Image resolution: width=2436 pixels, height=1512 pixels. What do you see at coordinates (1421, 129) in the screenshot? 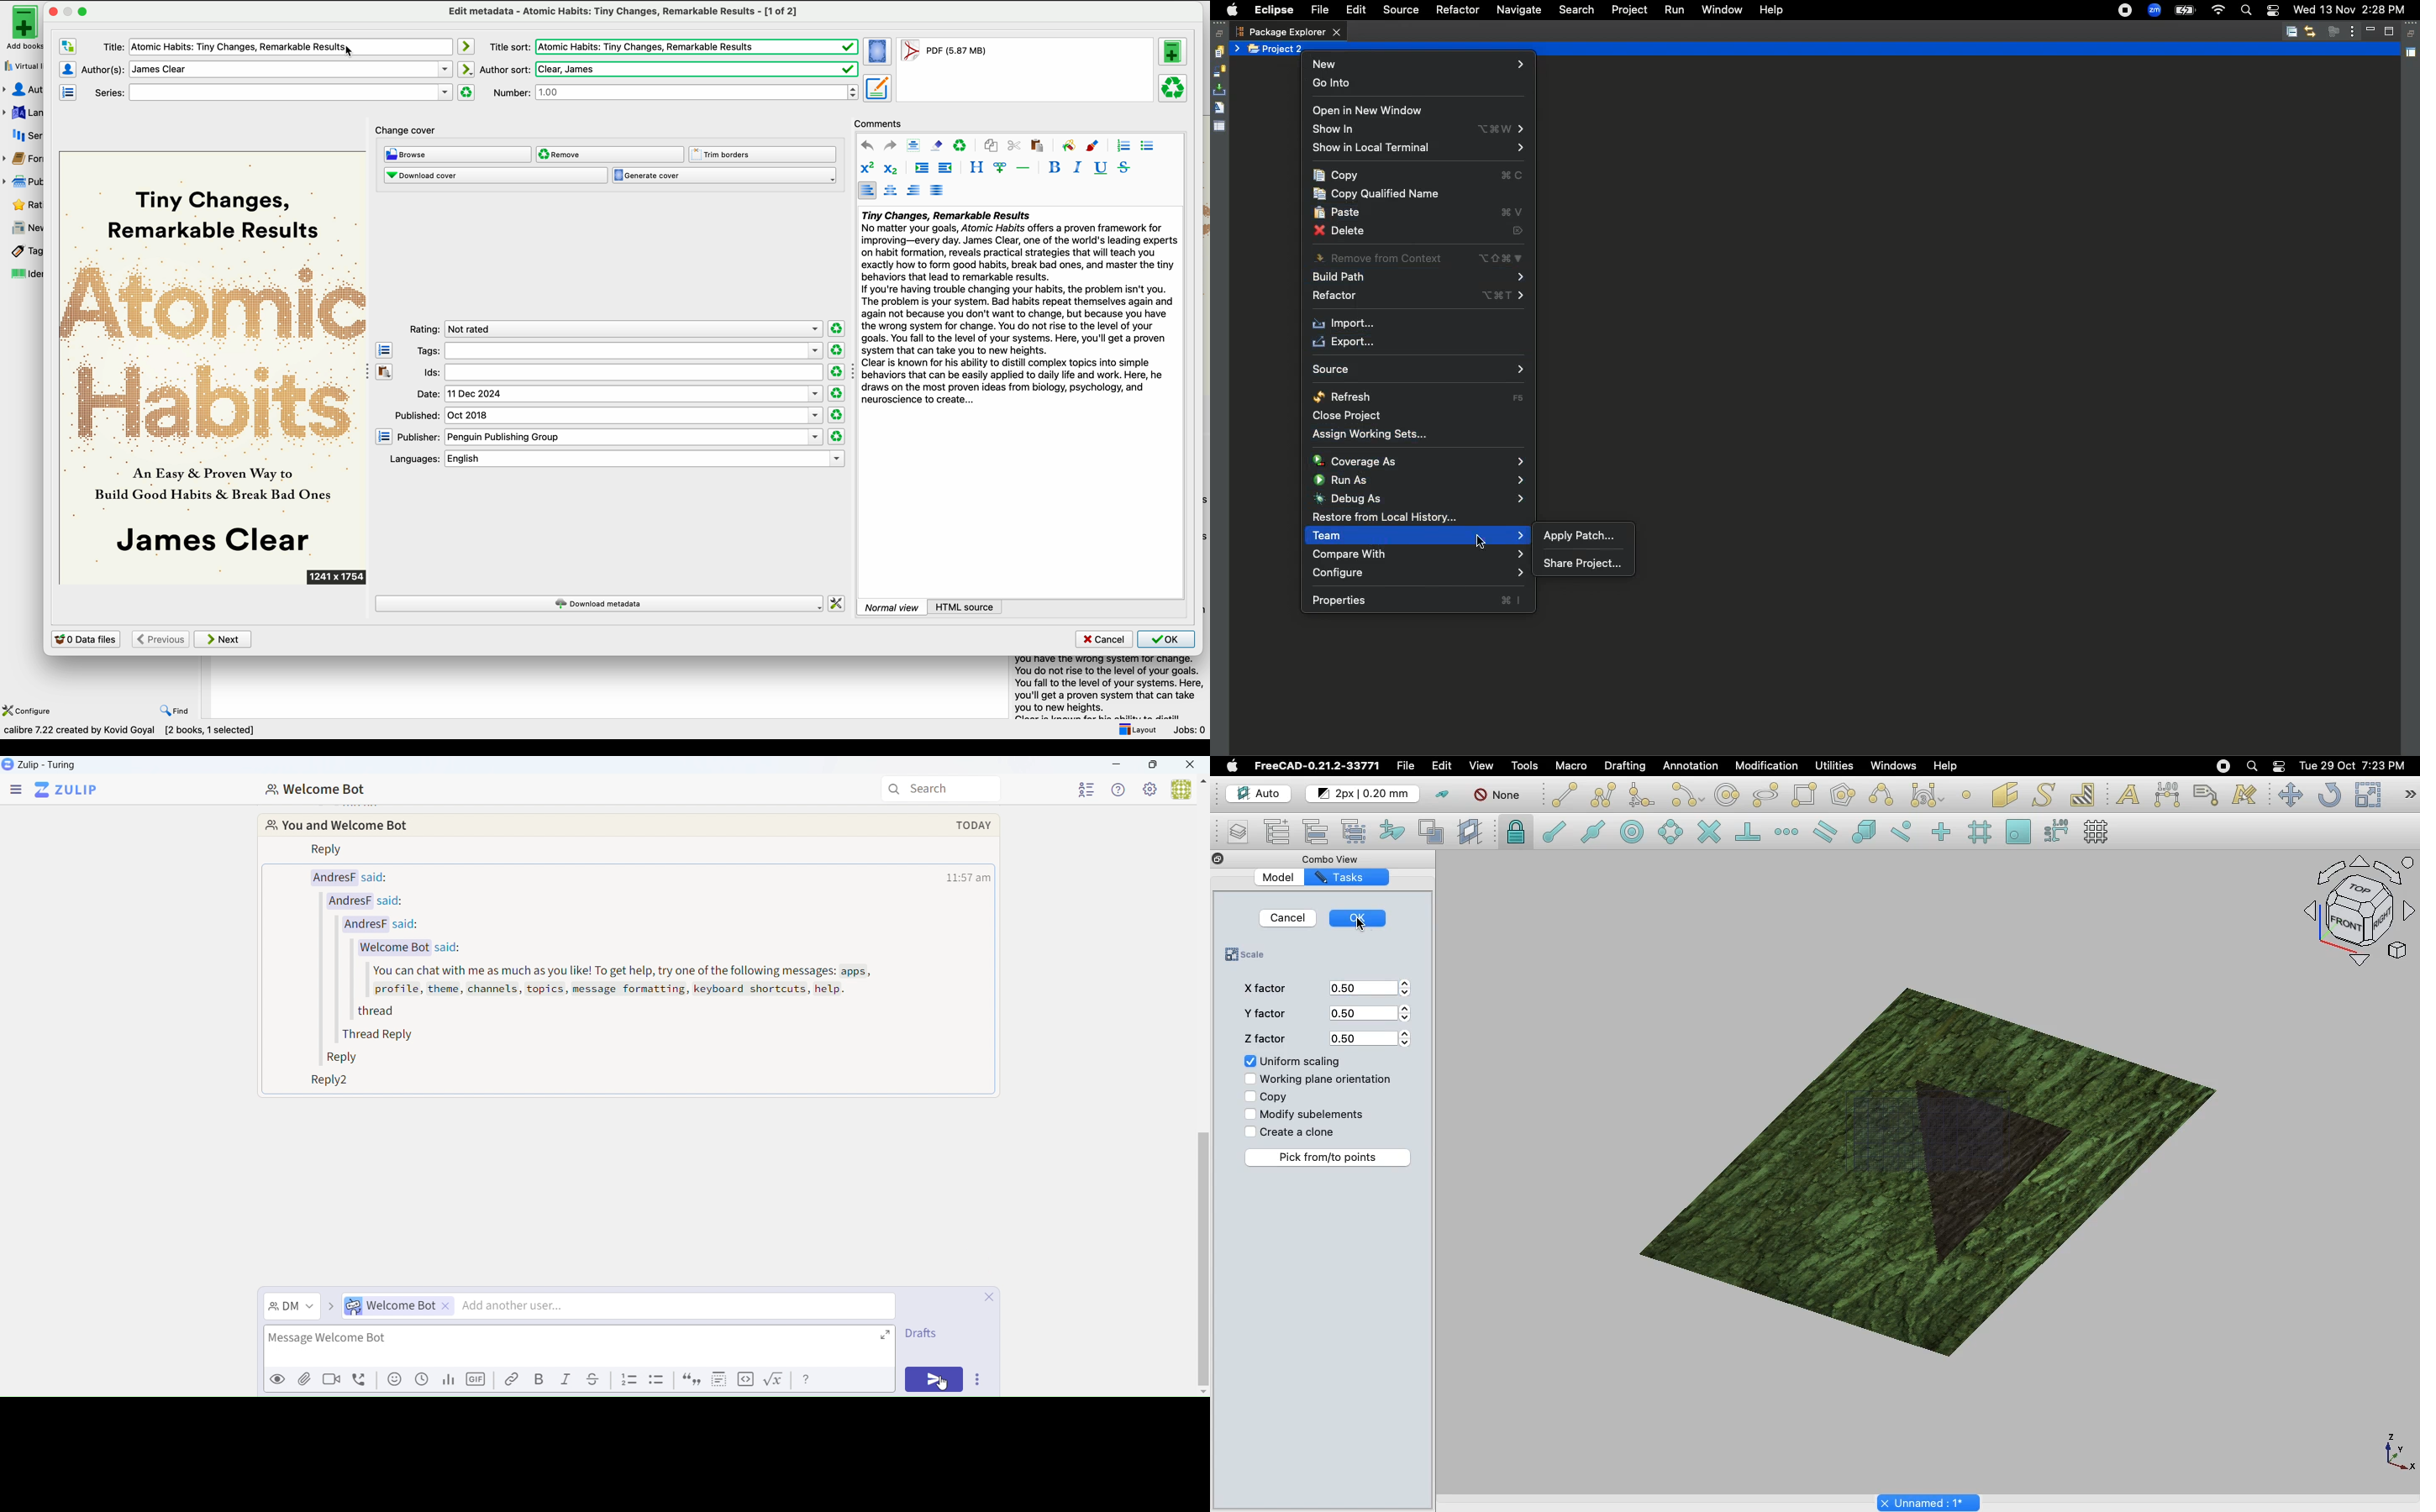
I see `Show in` at bounding box center [1421, 129].